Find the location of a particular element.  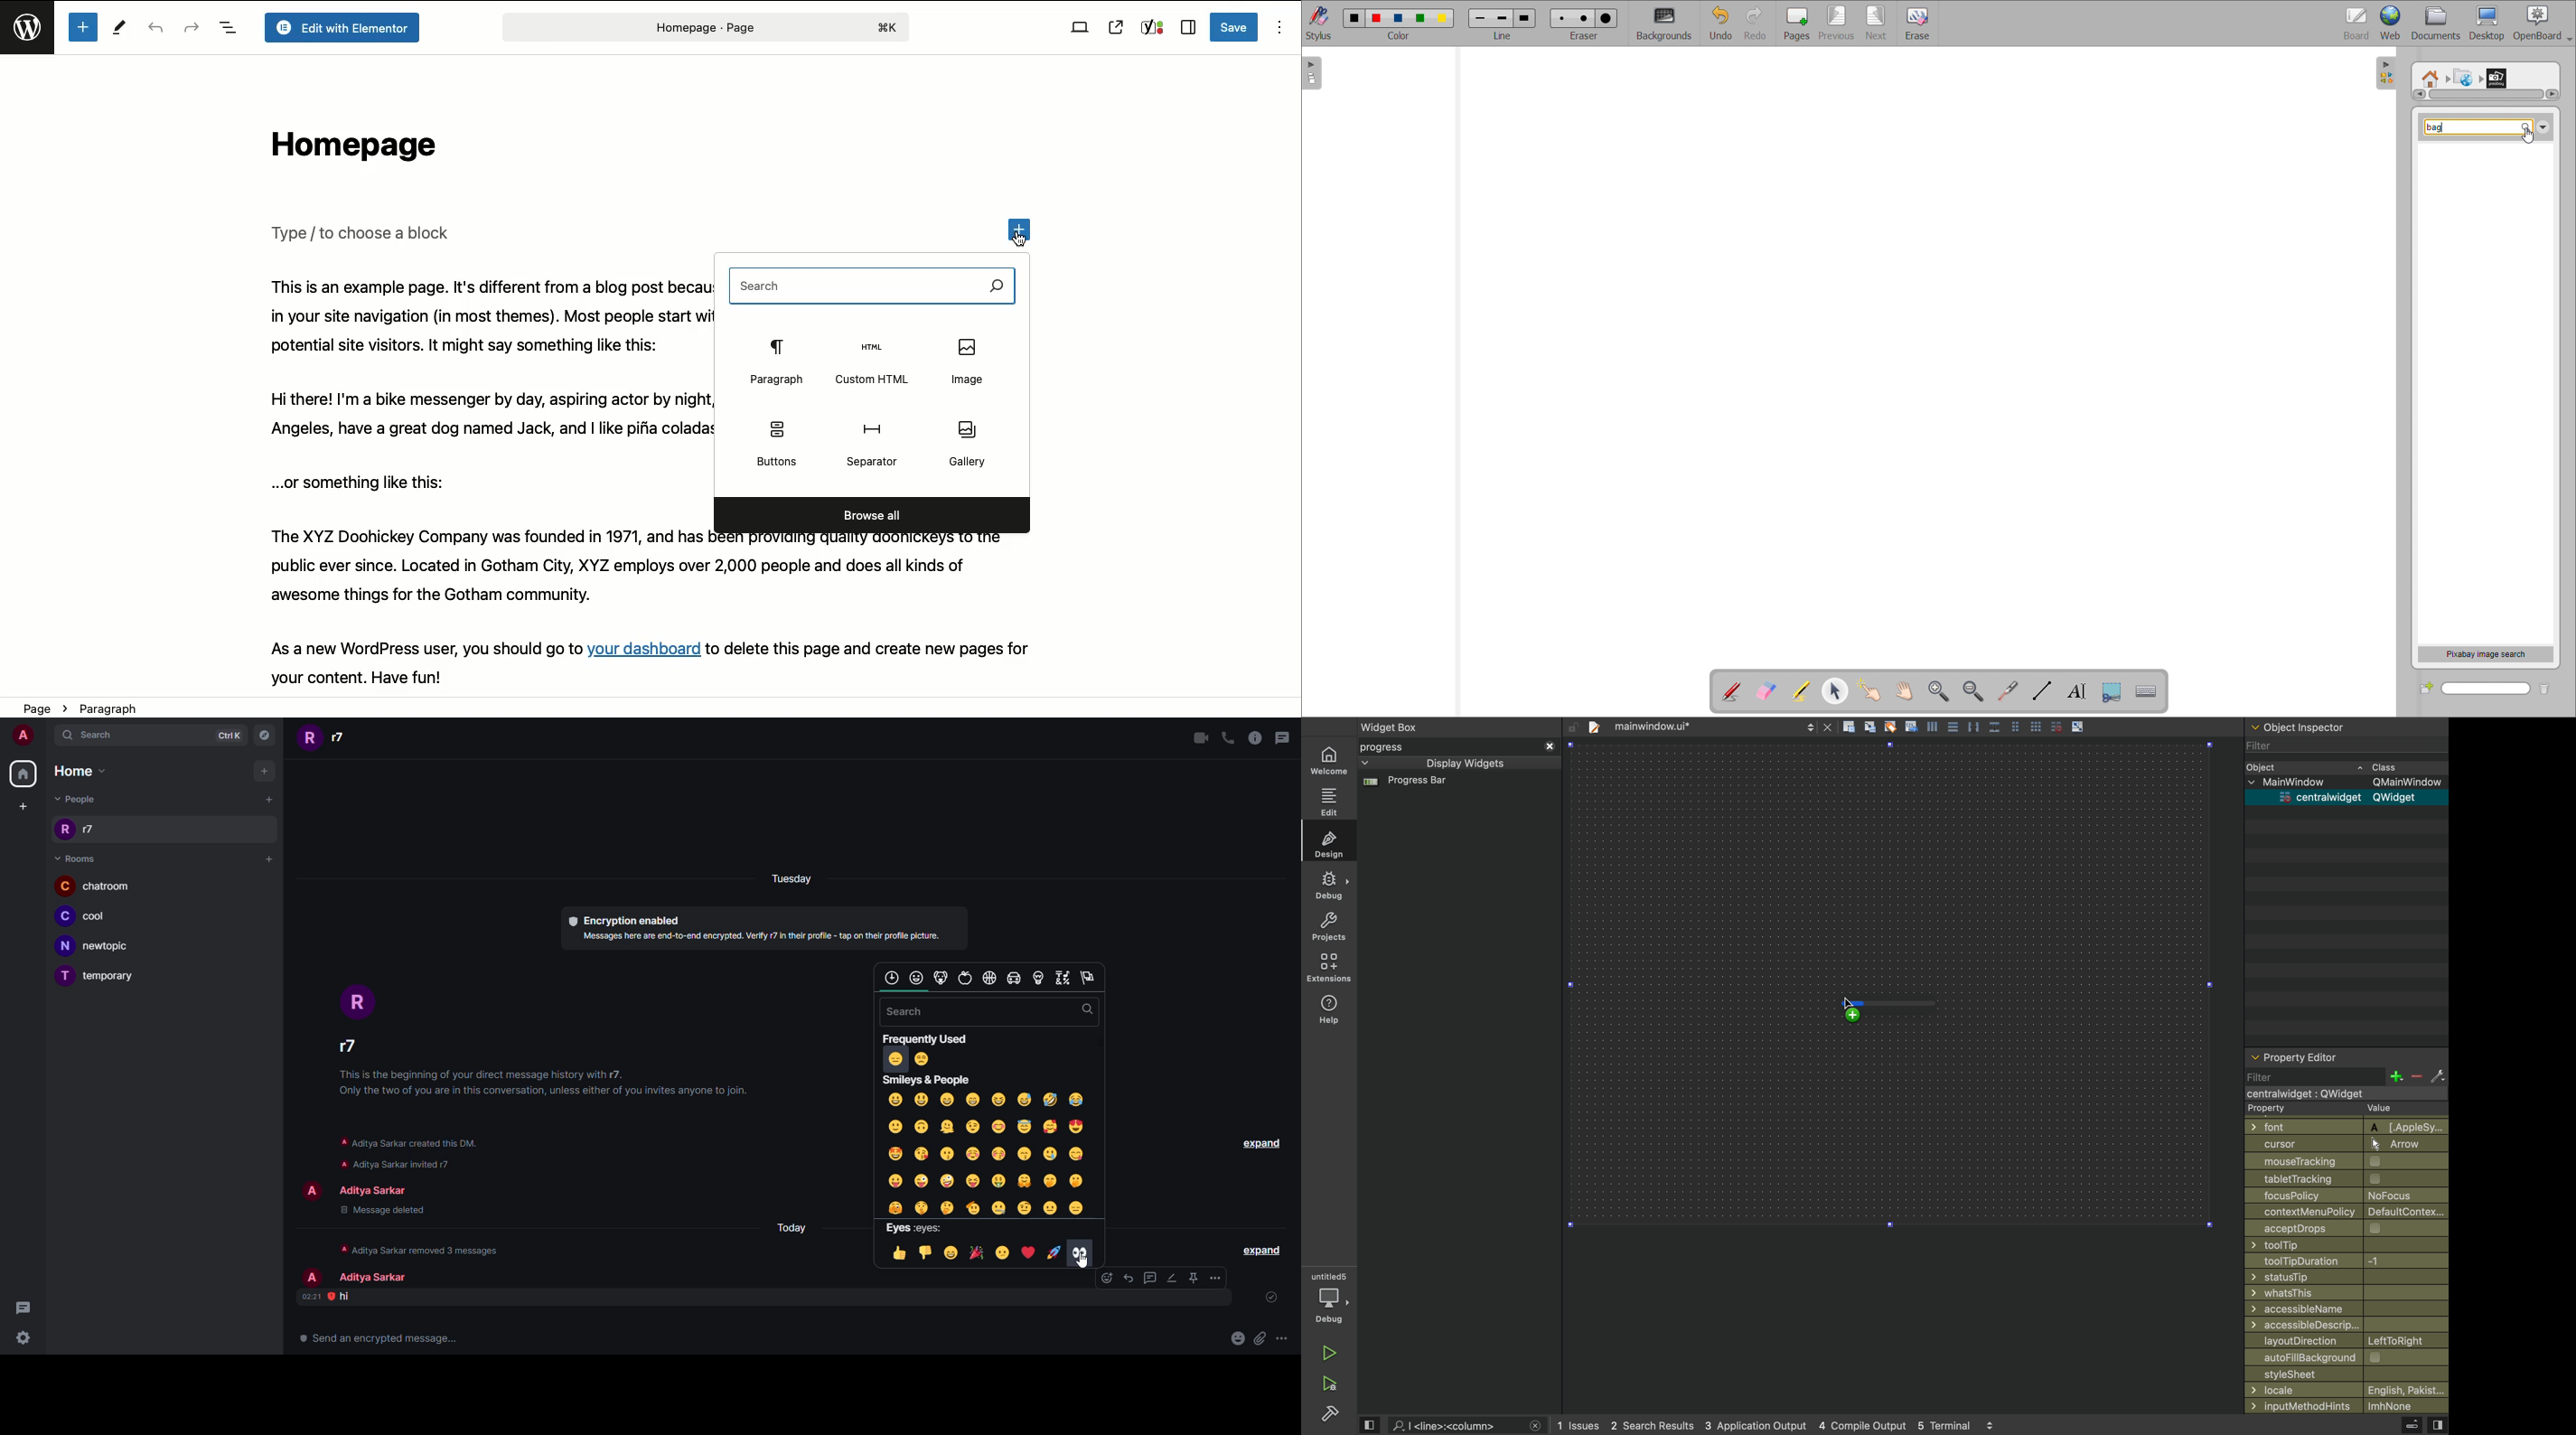

centrawidget is located at coordinates (2343, 798).